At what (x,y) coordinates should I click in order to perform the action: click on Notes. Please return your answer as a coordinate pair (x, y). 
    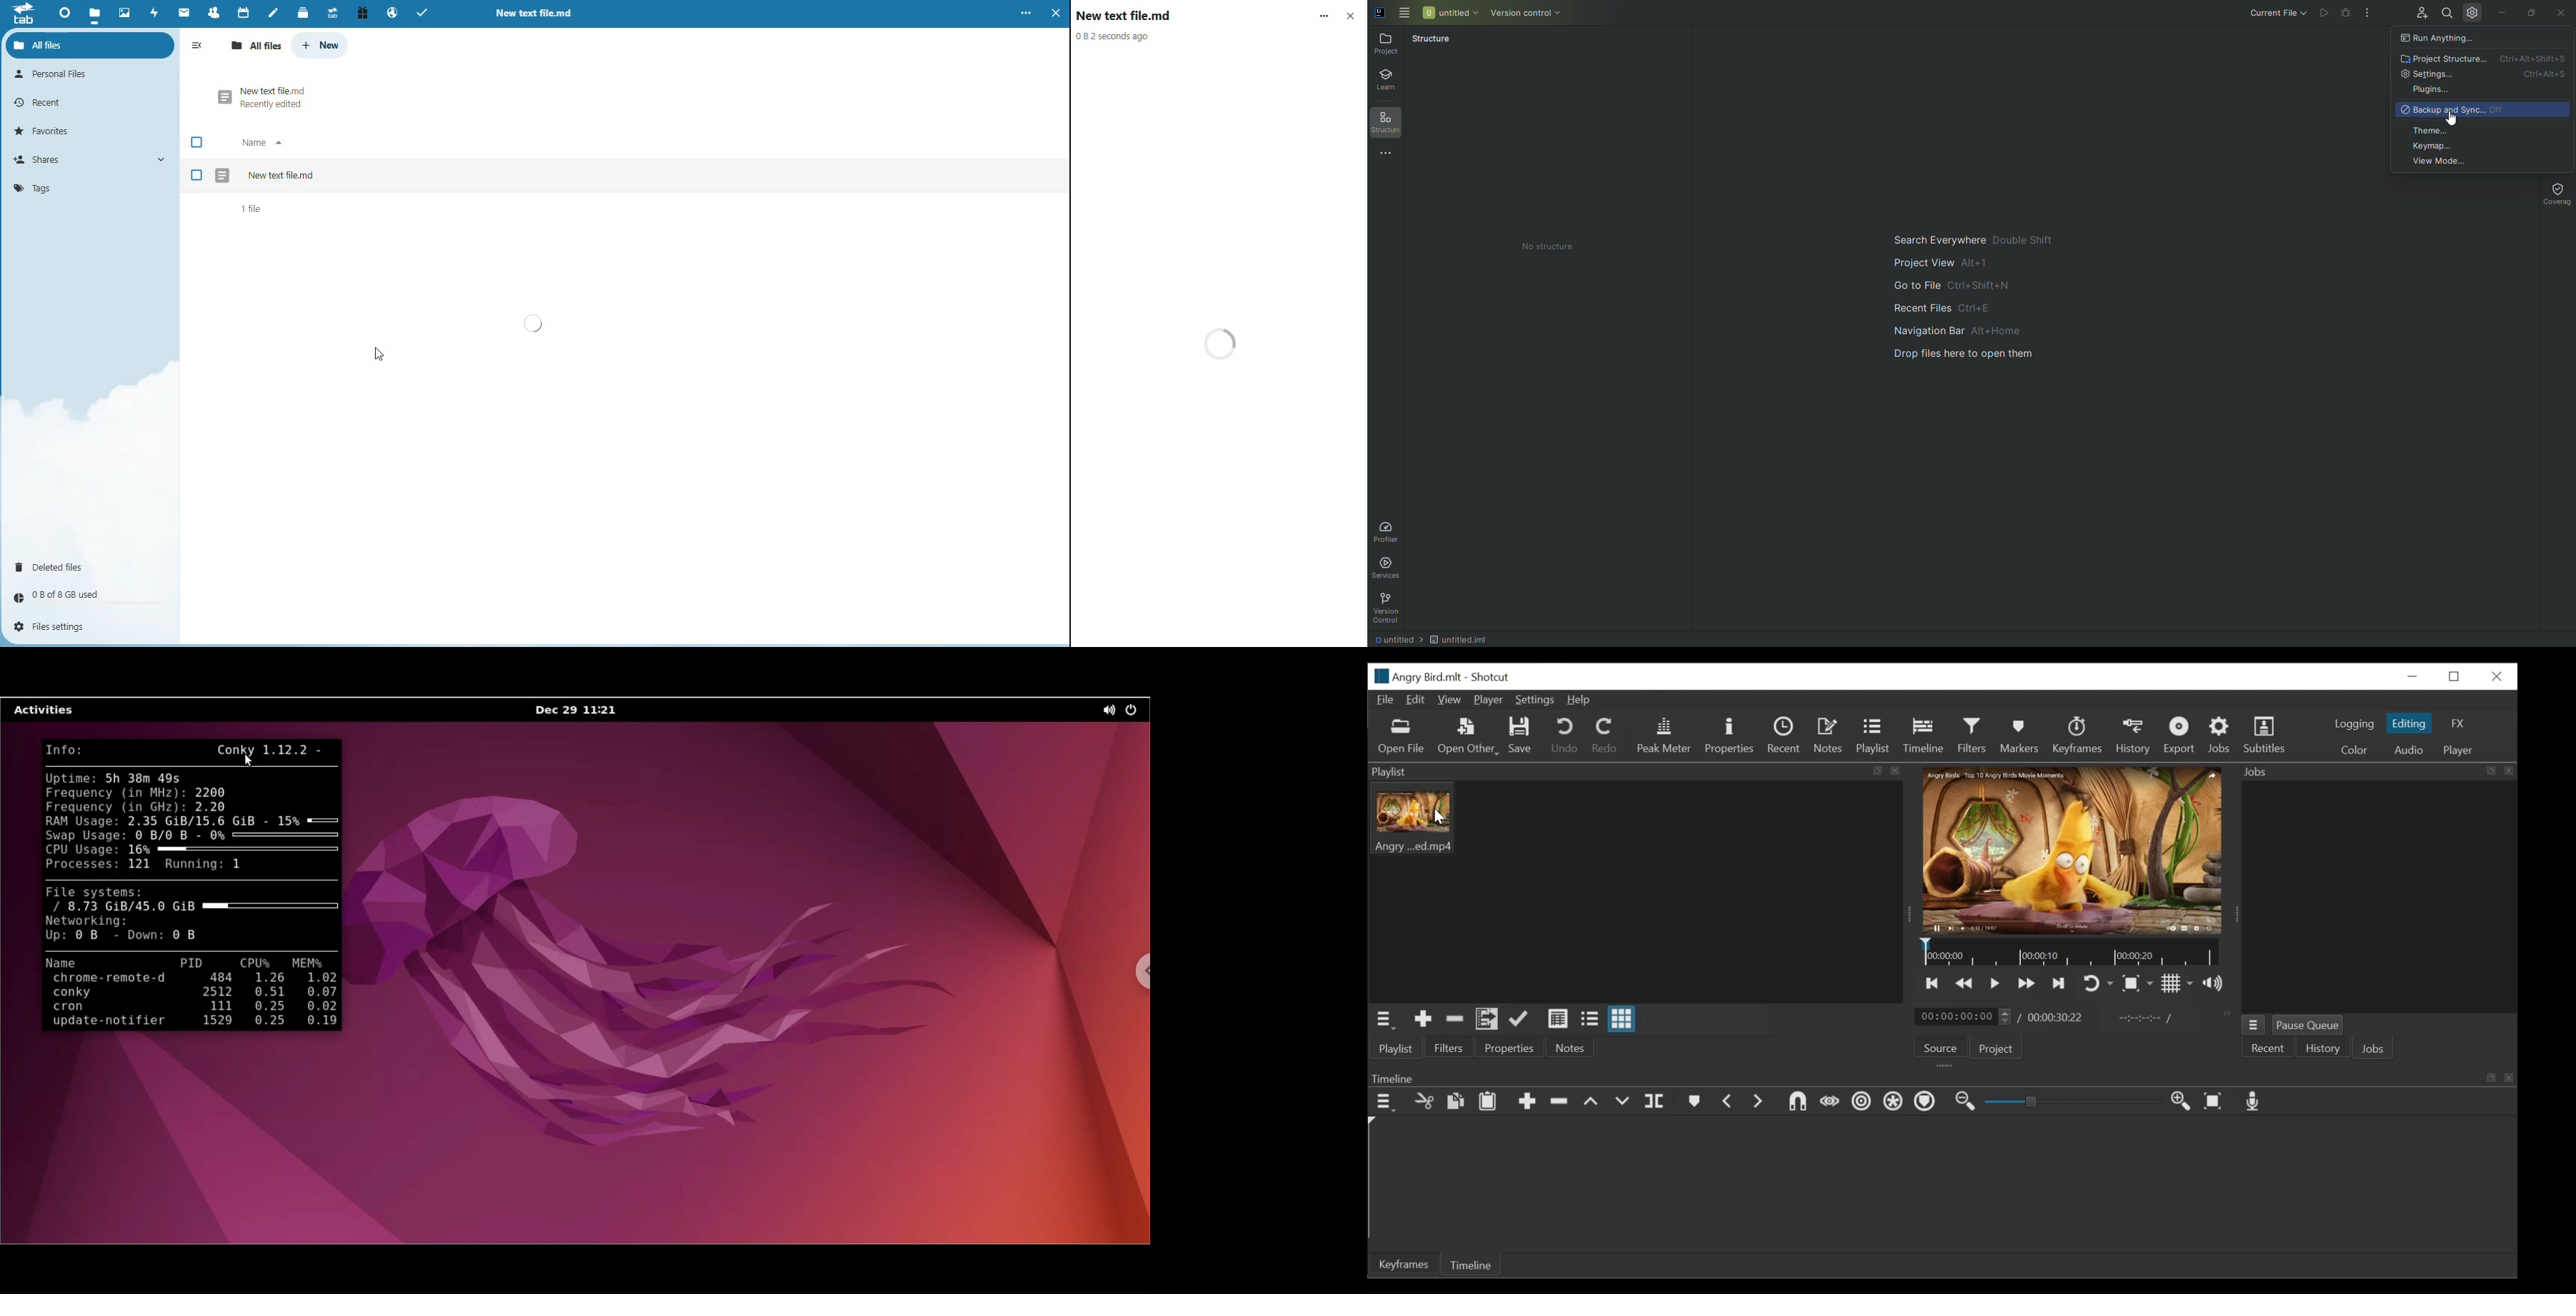
    Looking at the image, I should click on (274, 12).